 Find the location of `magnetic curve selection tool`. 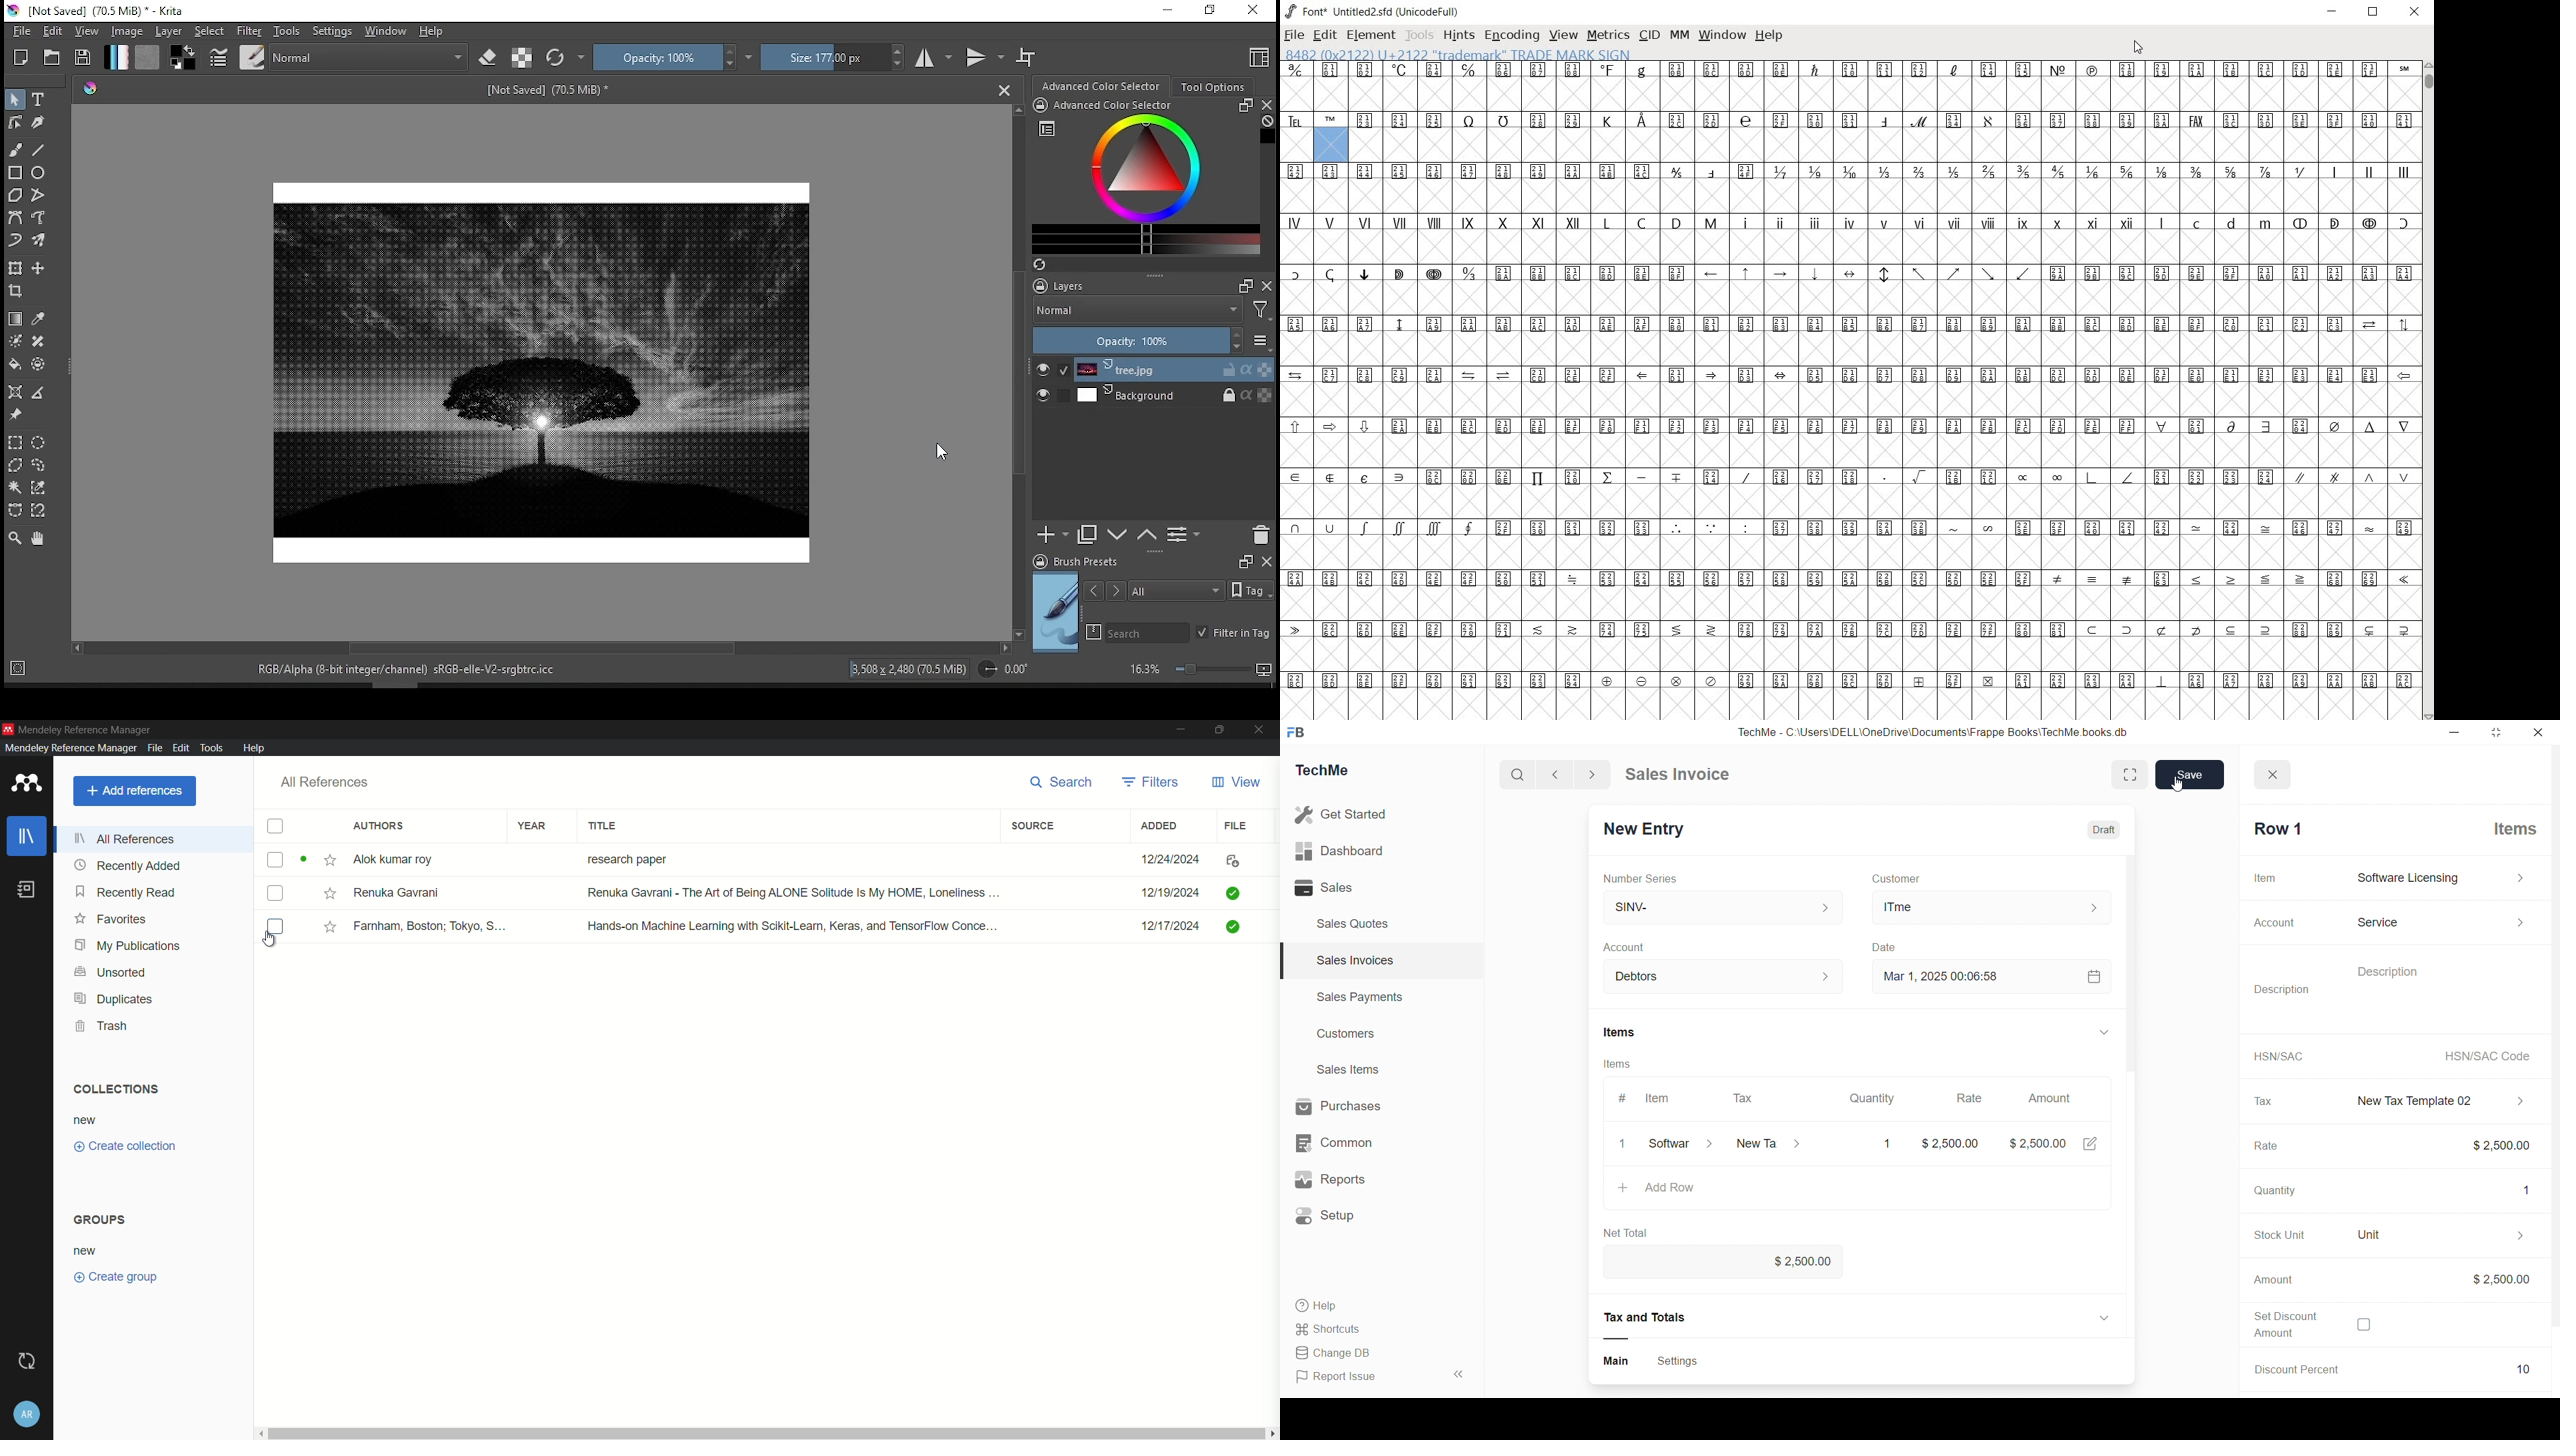

magnetic curve selection tool is located at coordinates (40, 511).